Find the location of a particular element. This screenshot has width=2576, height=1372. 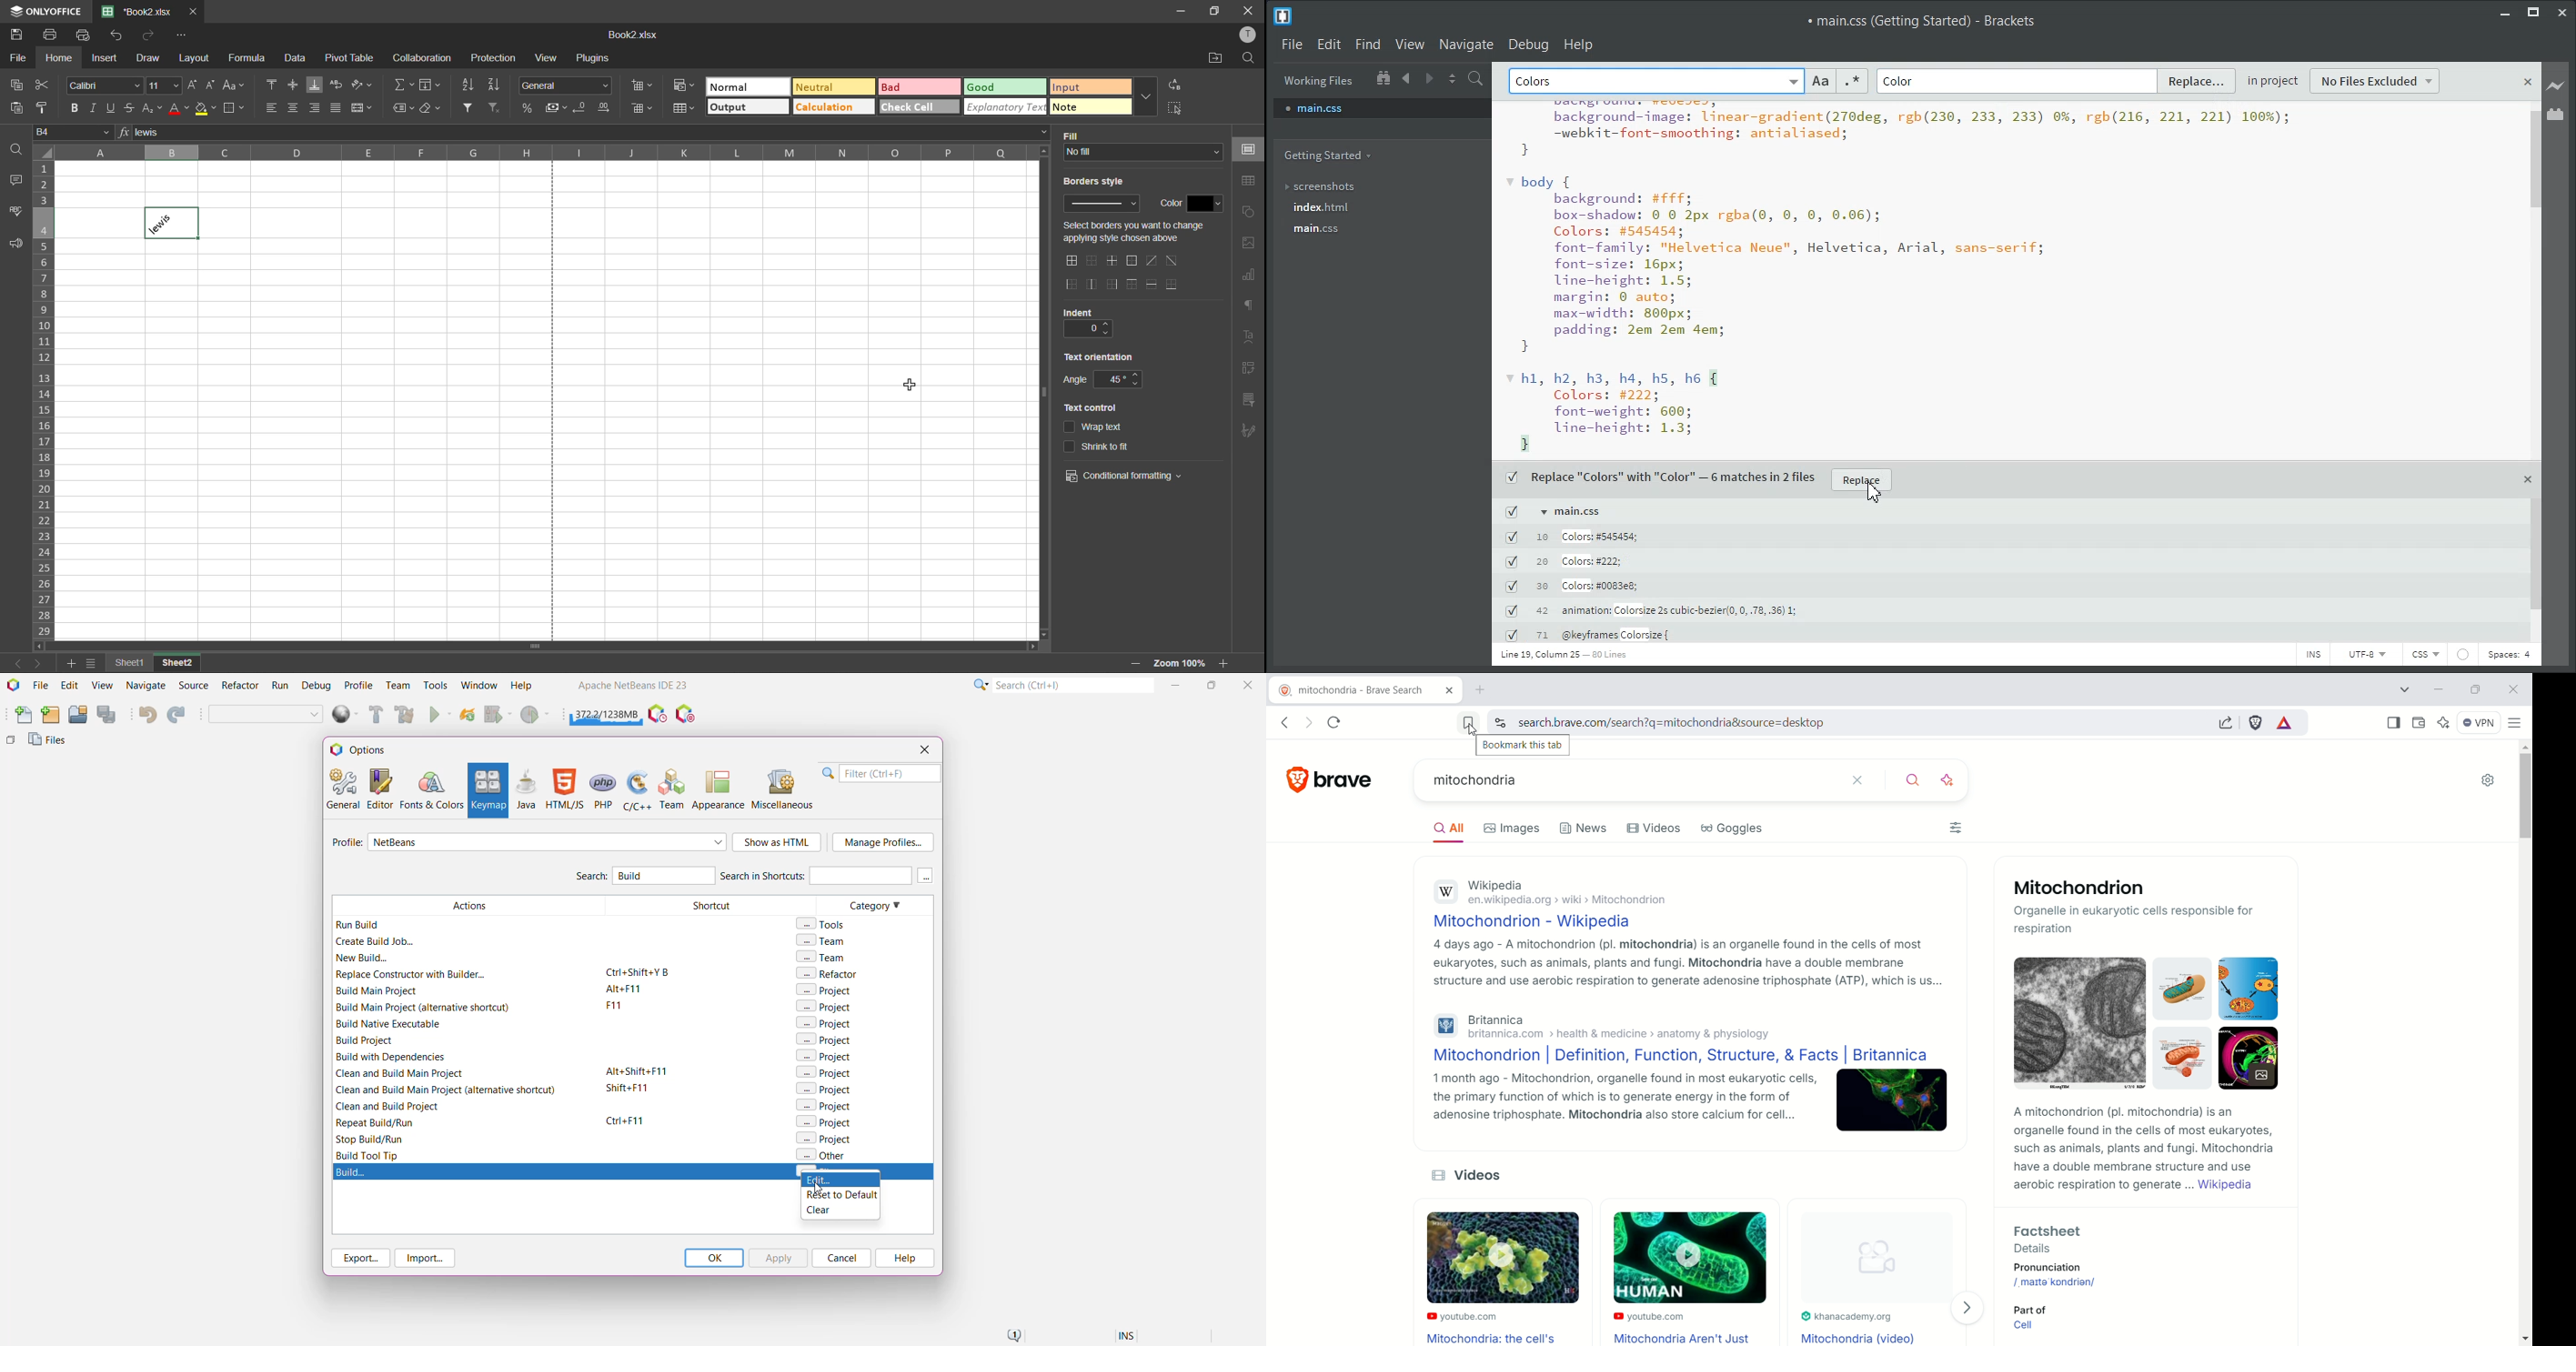

check cell is located at coordinates (917, 107).